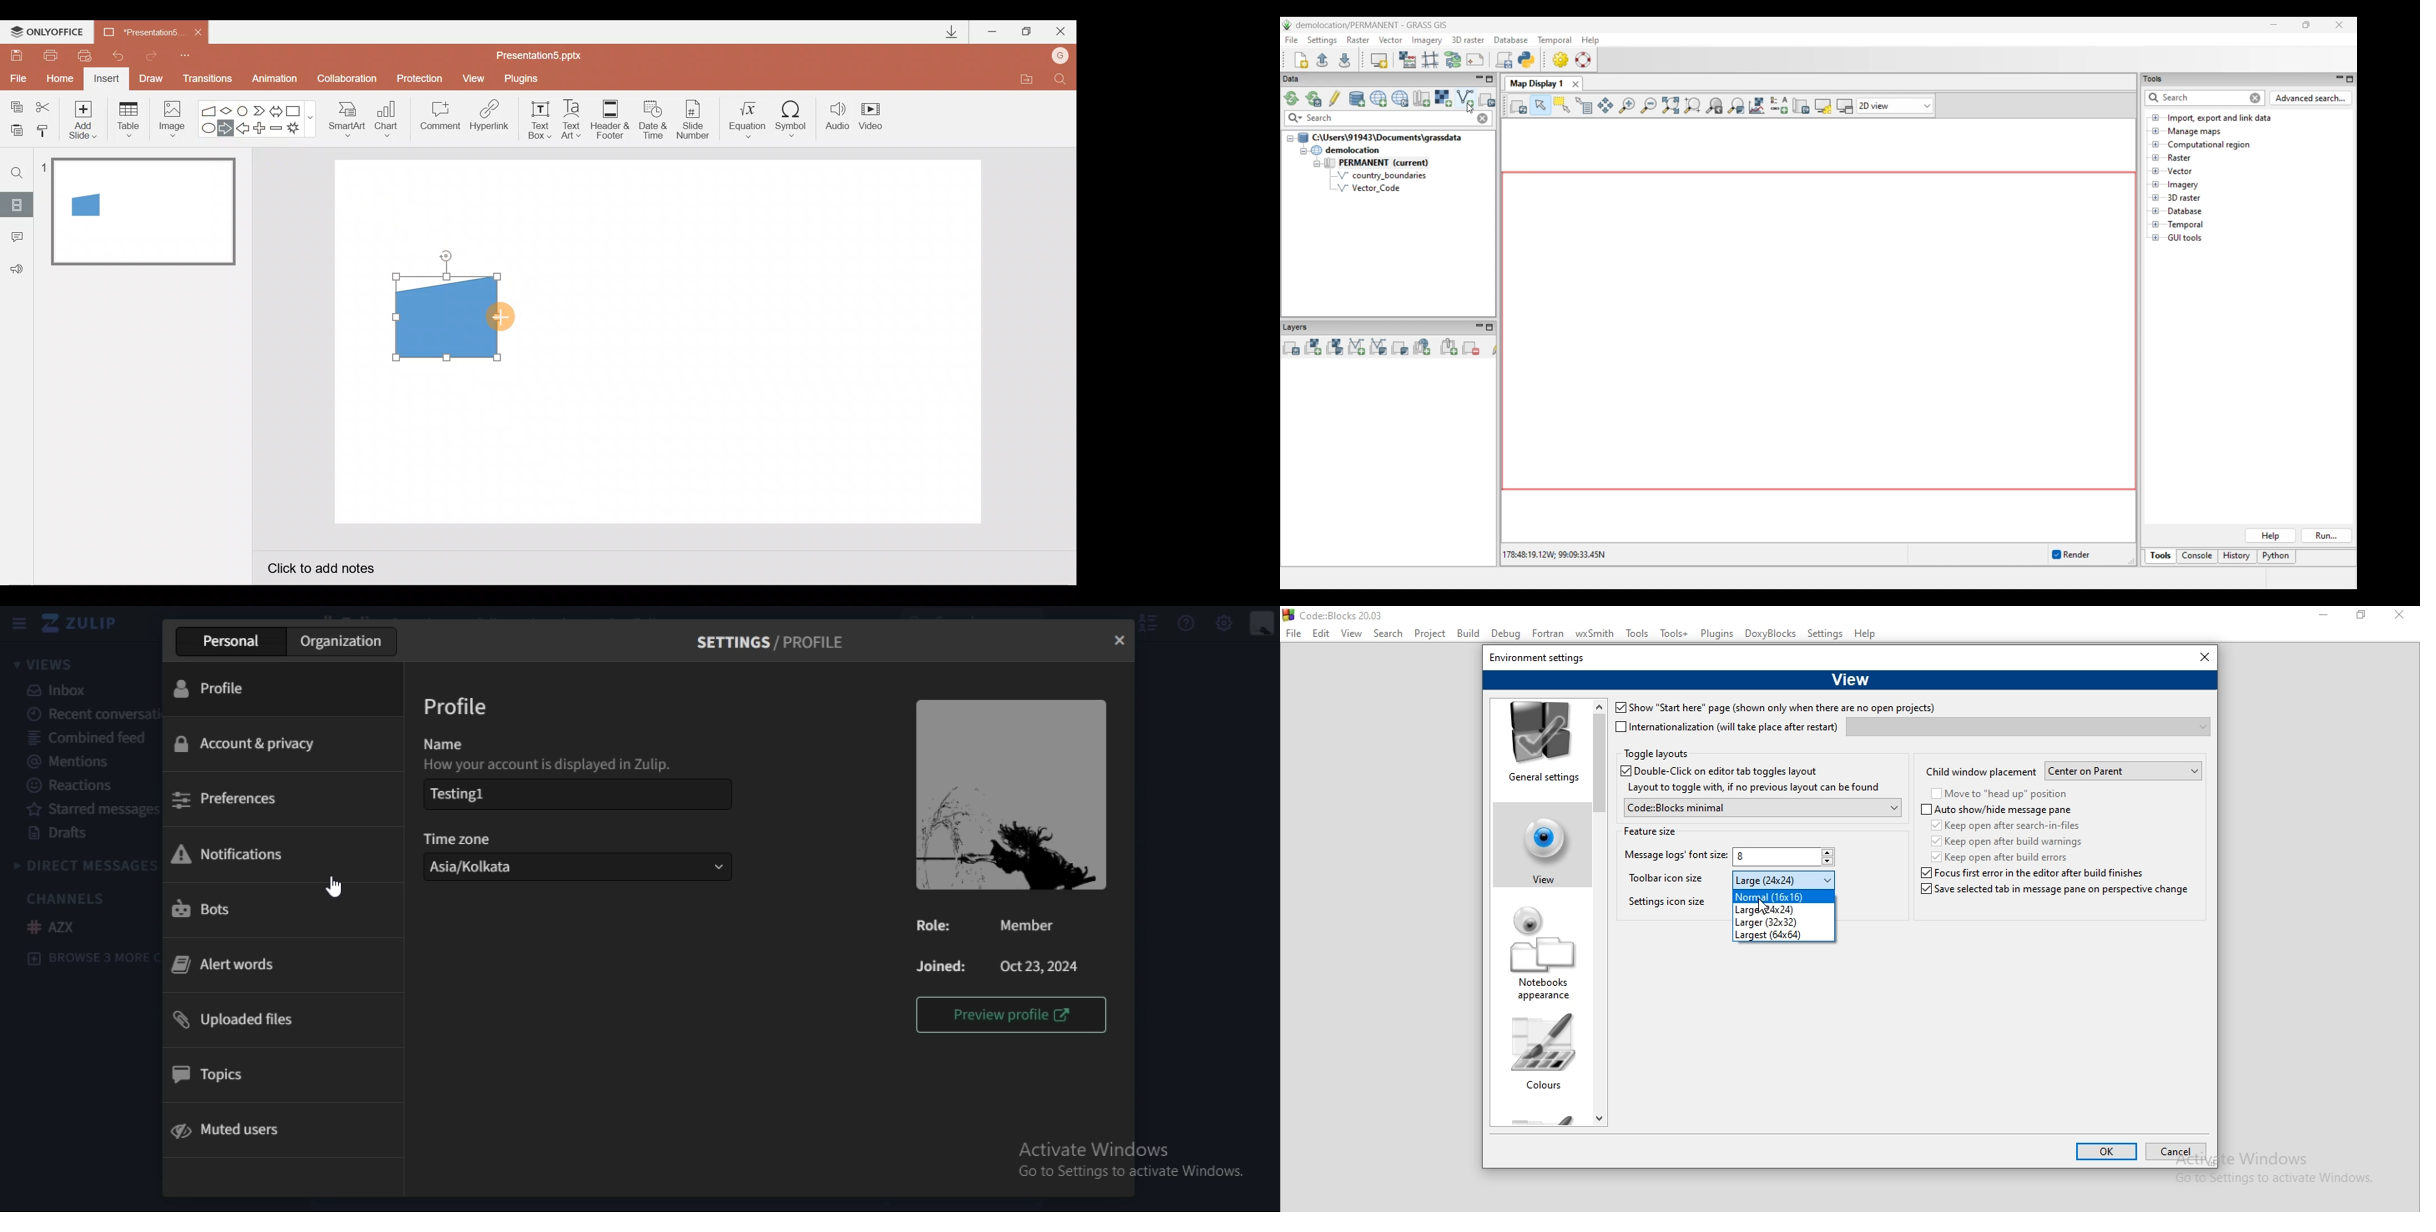 This screenshot has width=2436, height=1232. Describe the element at coordinates (556, 765) in the screenshot. I see `How your account is displayed in Zulip.` at that location.